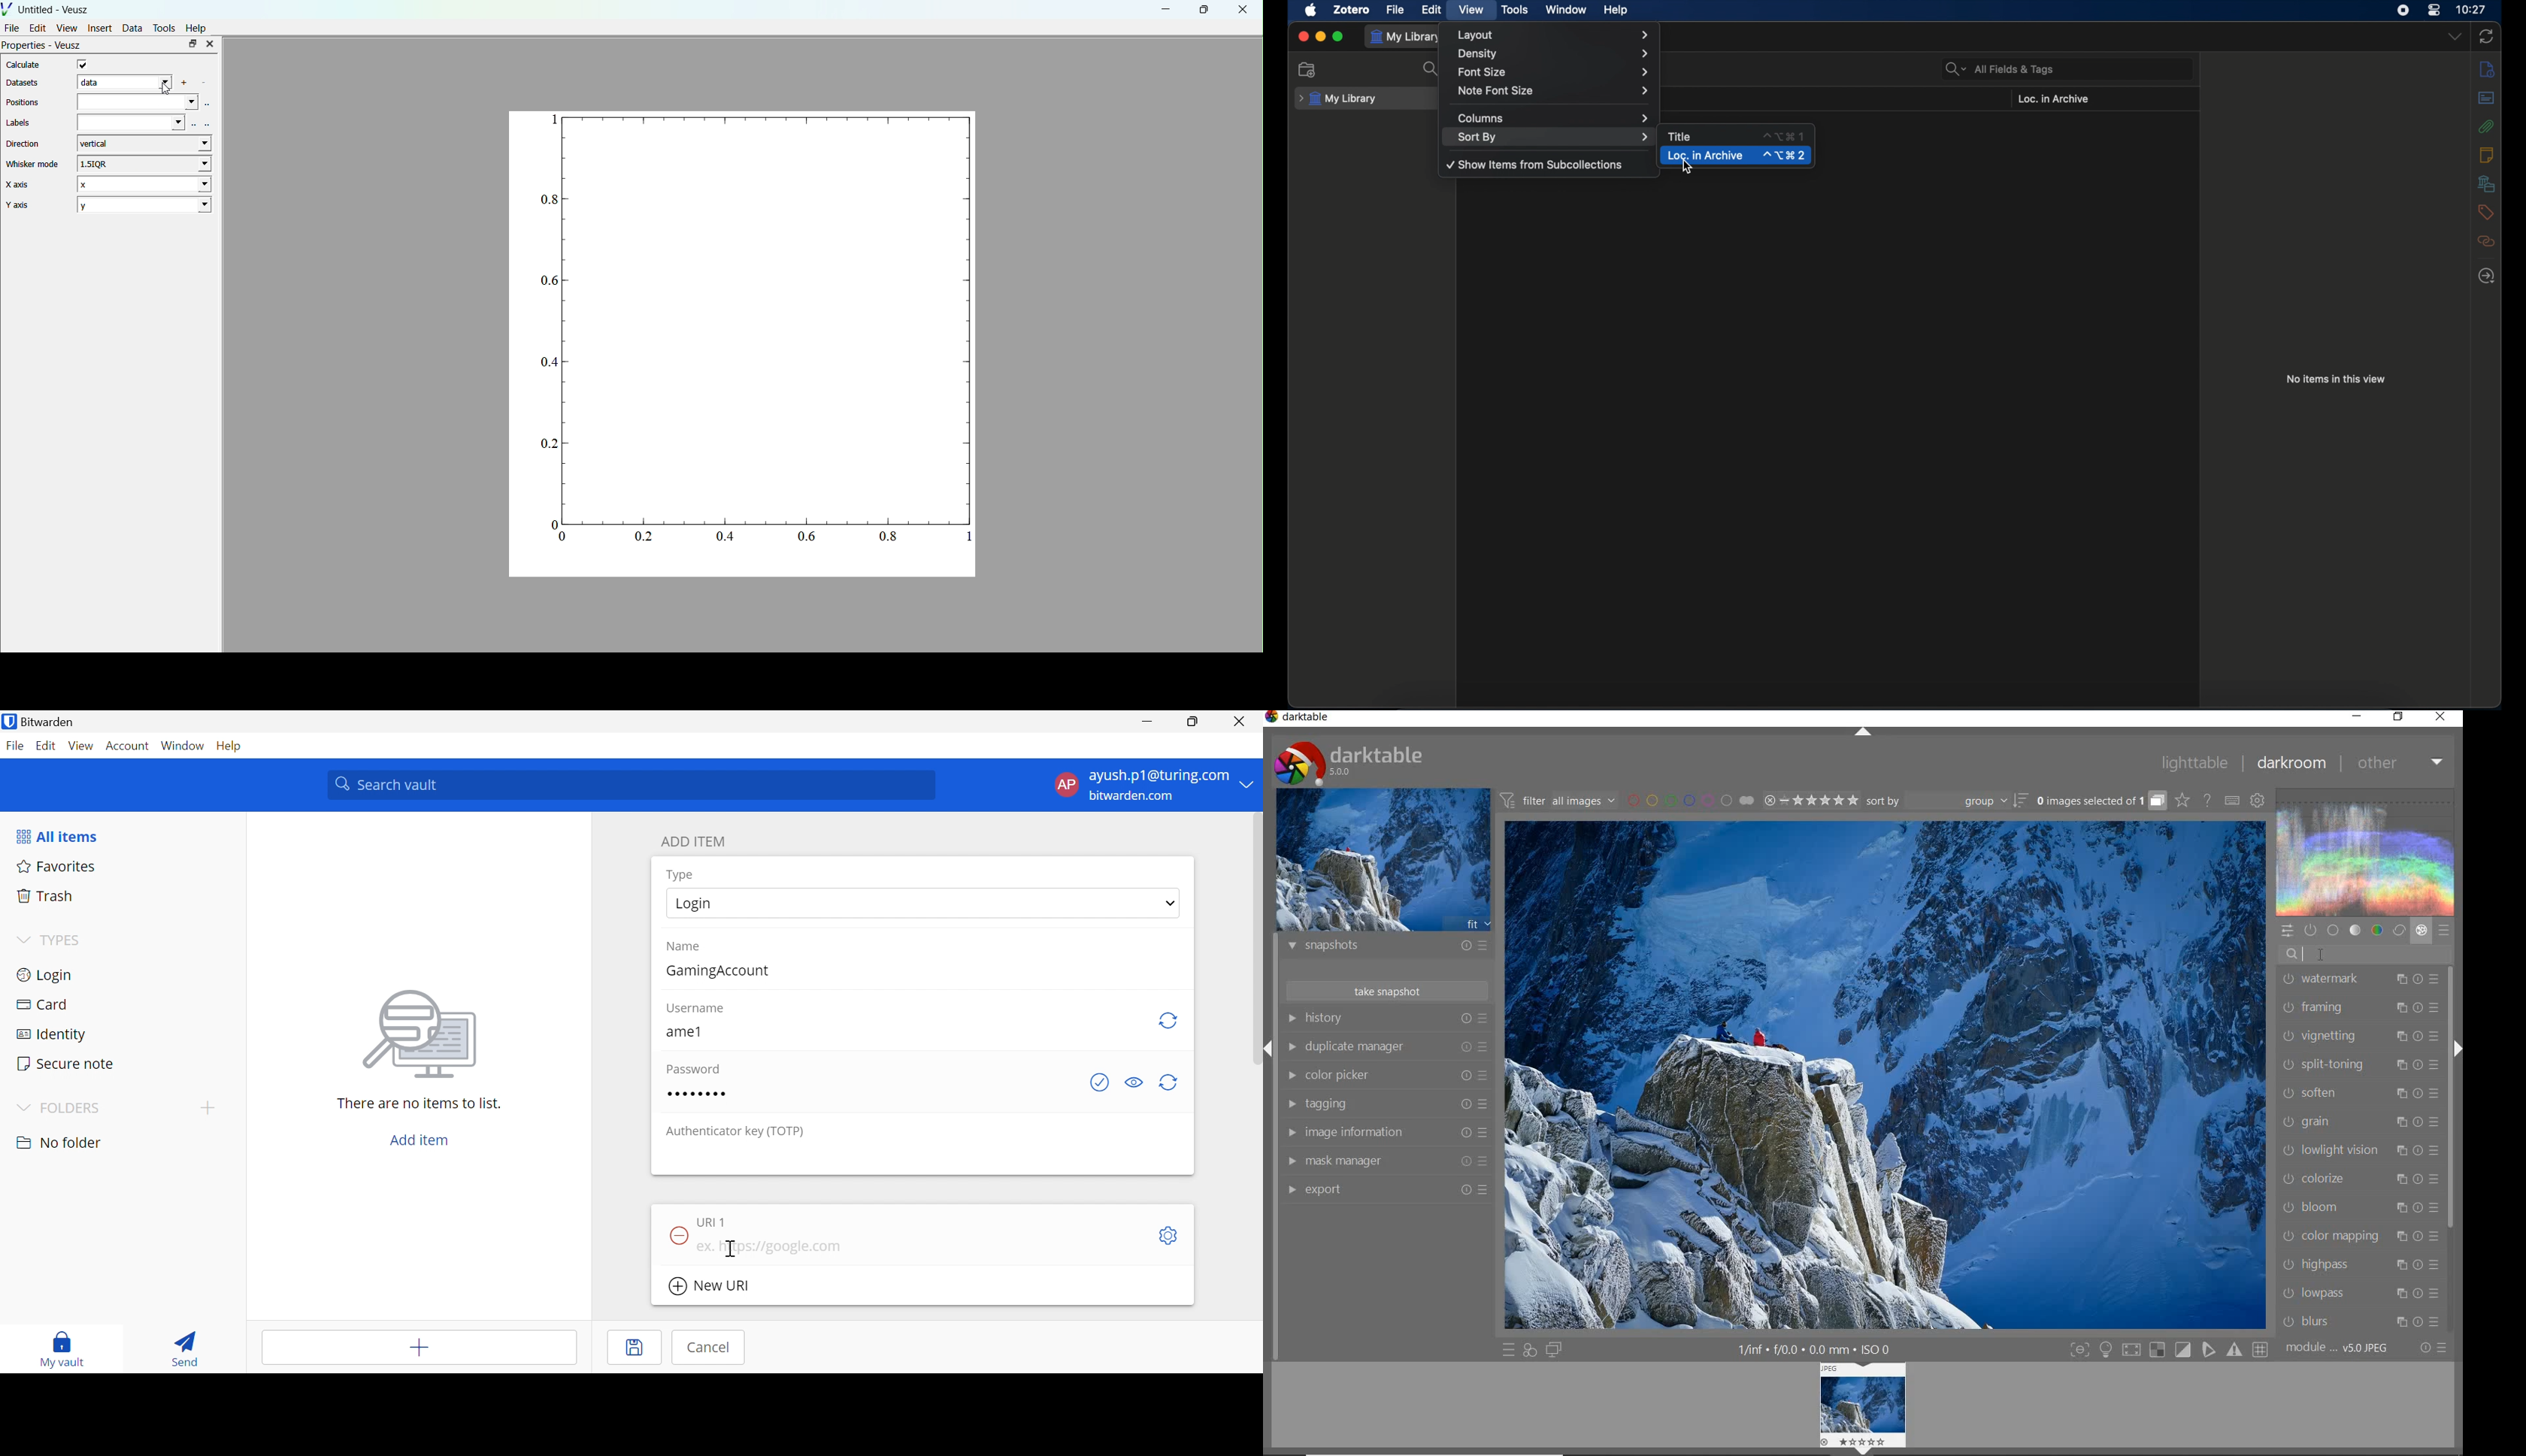 The height and width of the screenshot is (1456, 2548). Describe the element at coordinates (1147, 722) in the screenshot. I see `Minimize` at that location.